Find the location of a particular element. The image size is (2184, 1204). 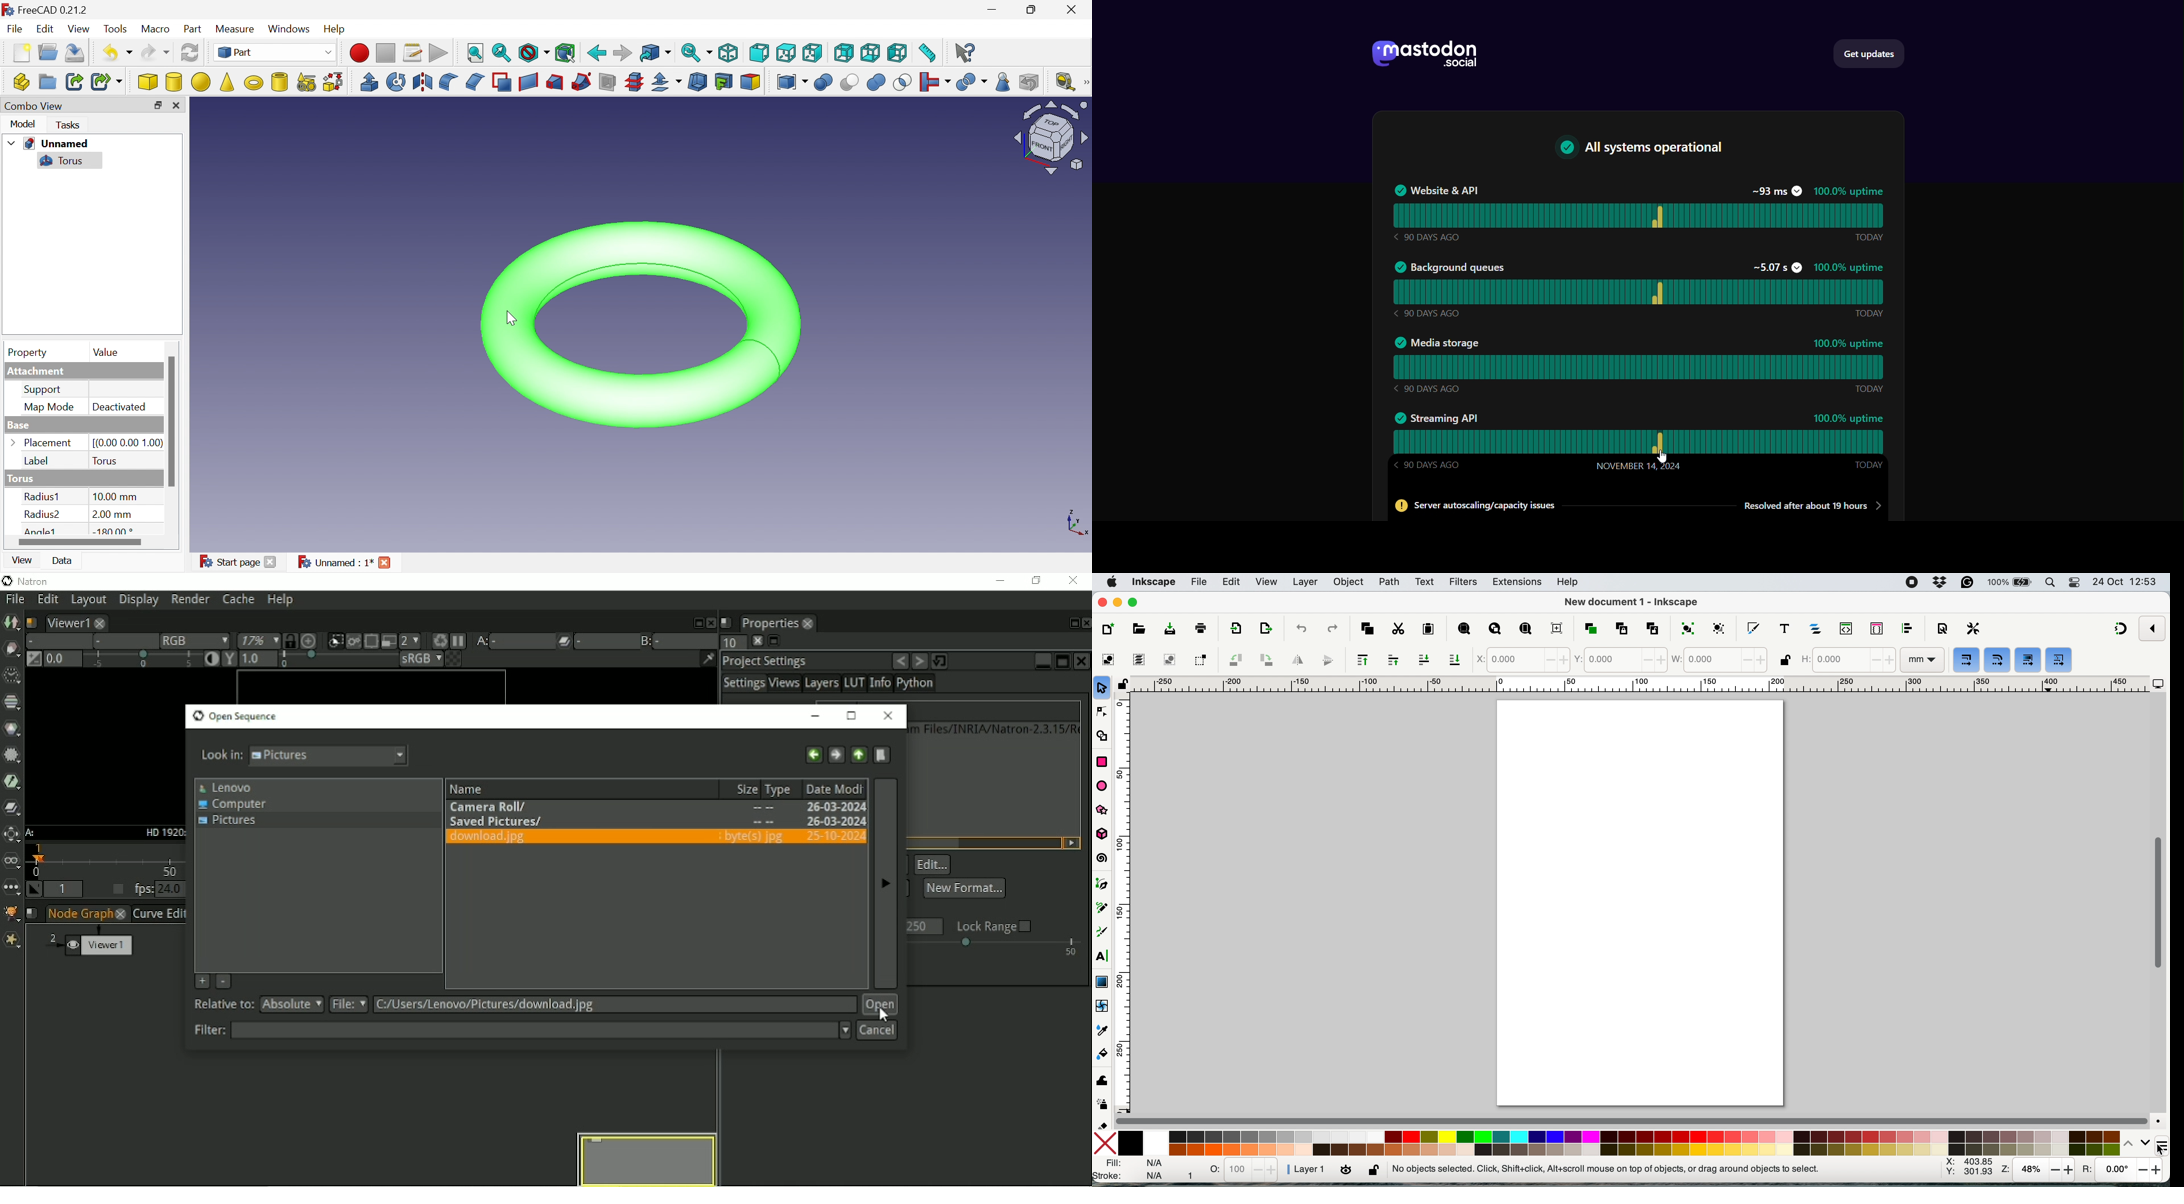

eraser tool is located at coordinates (1103, 1123).